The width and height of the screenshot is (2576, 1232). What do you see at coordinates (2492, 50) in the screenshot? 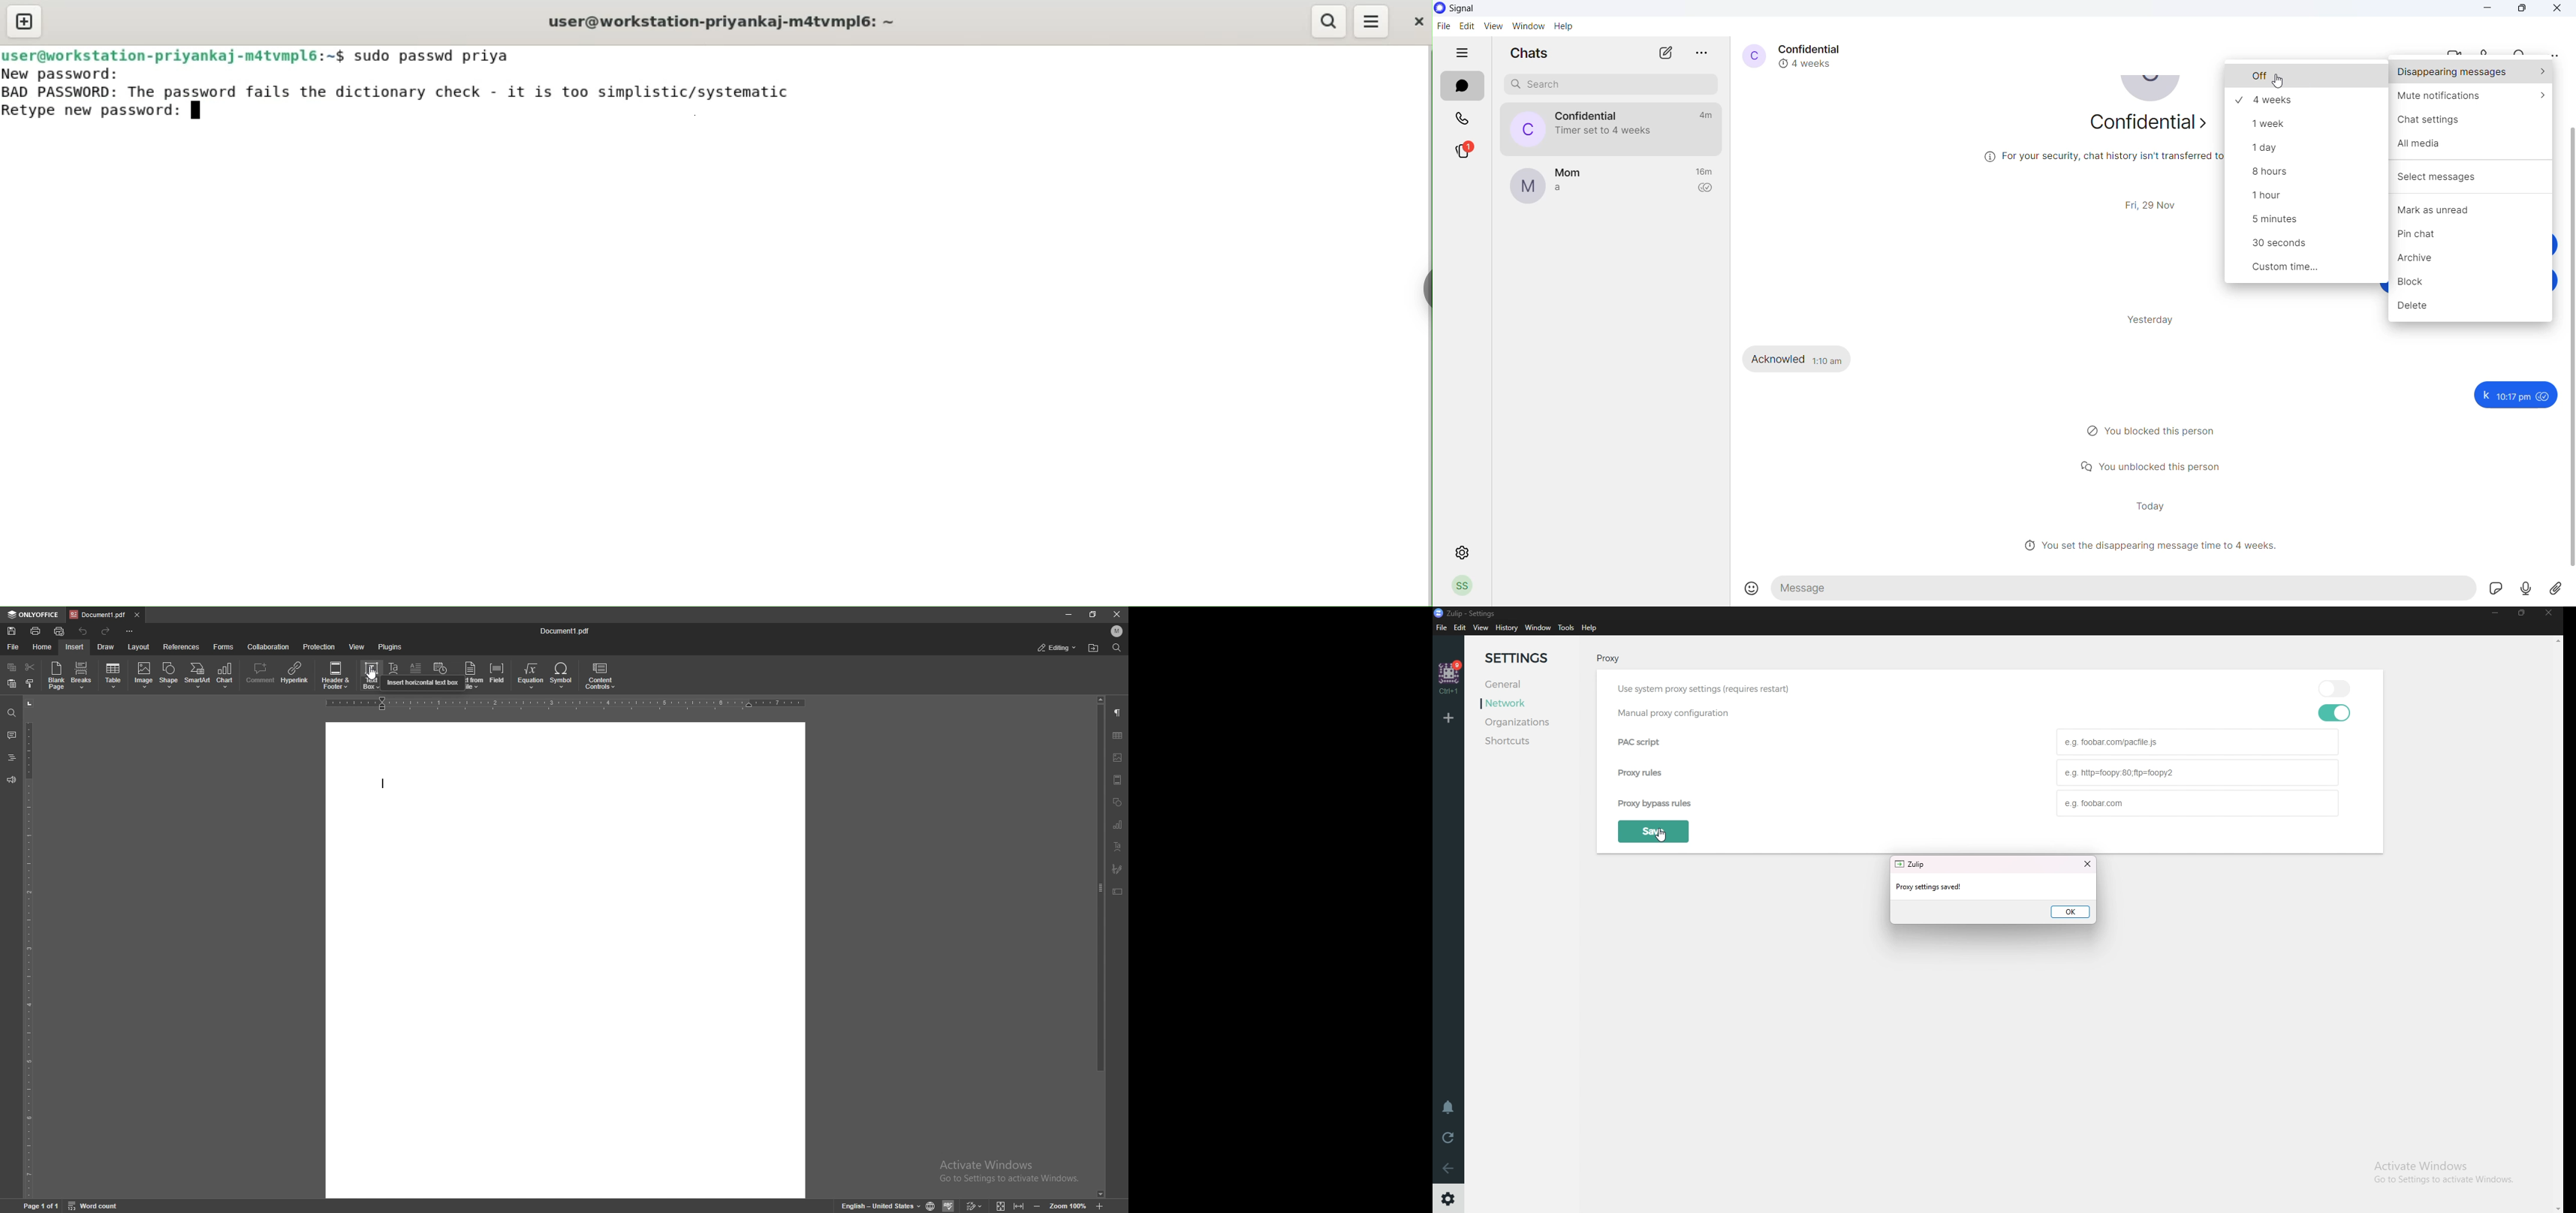
I see `calls` at bounding box center [2492, 50].